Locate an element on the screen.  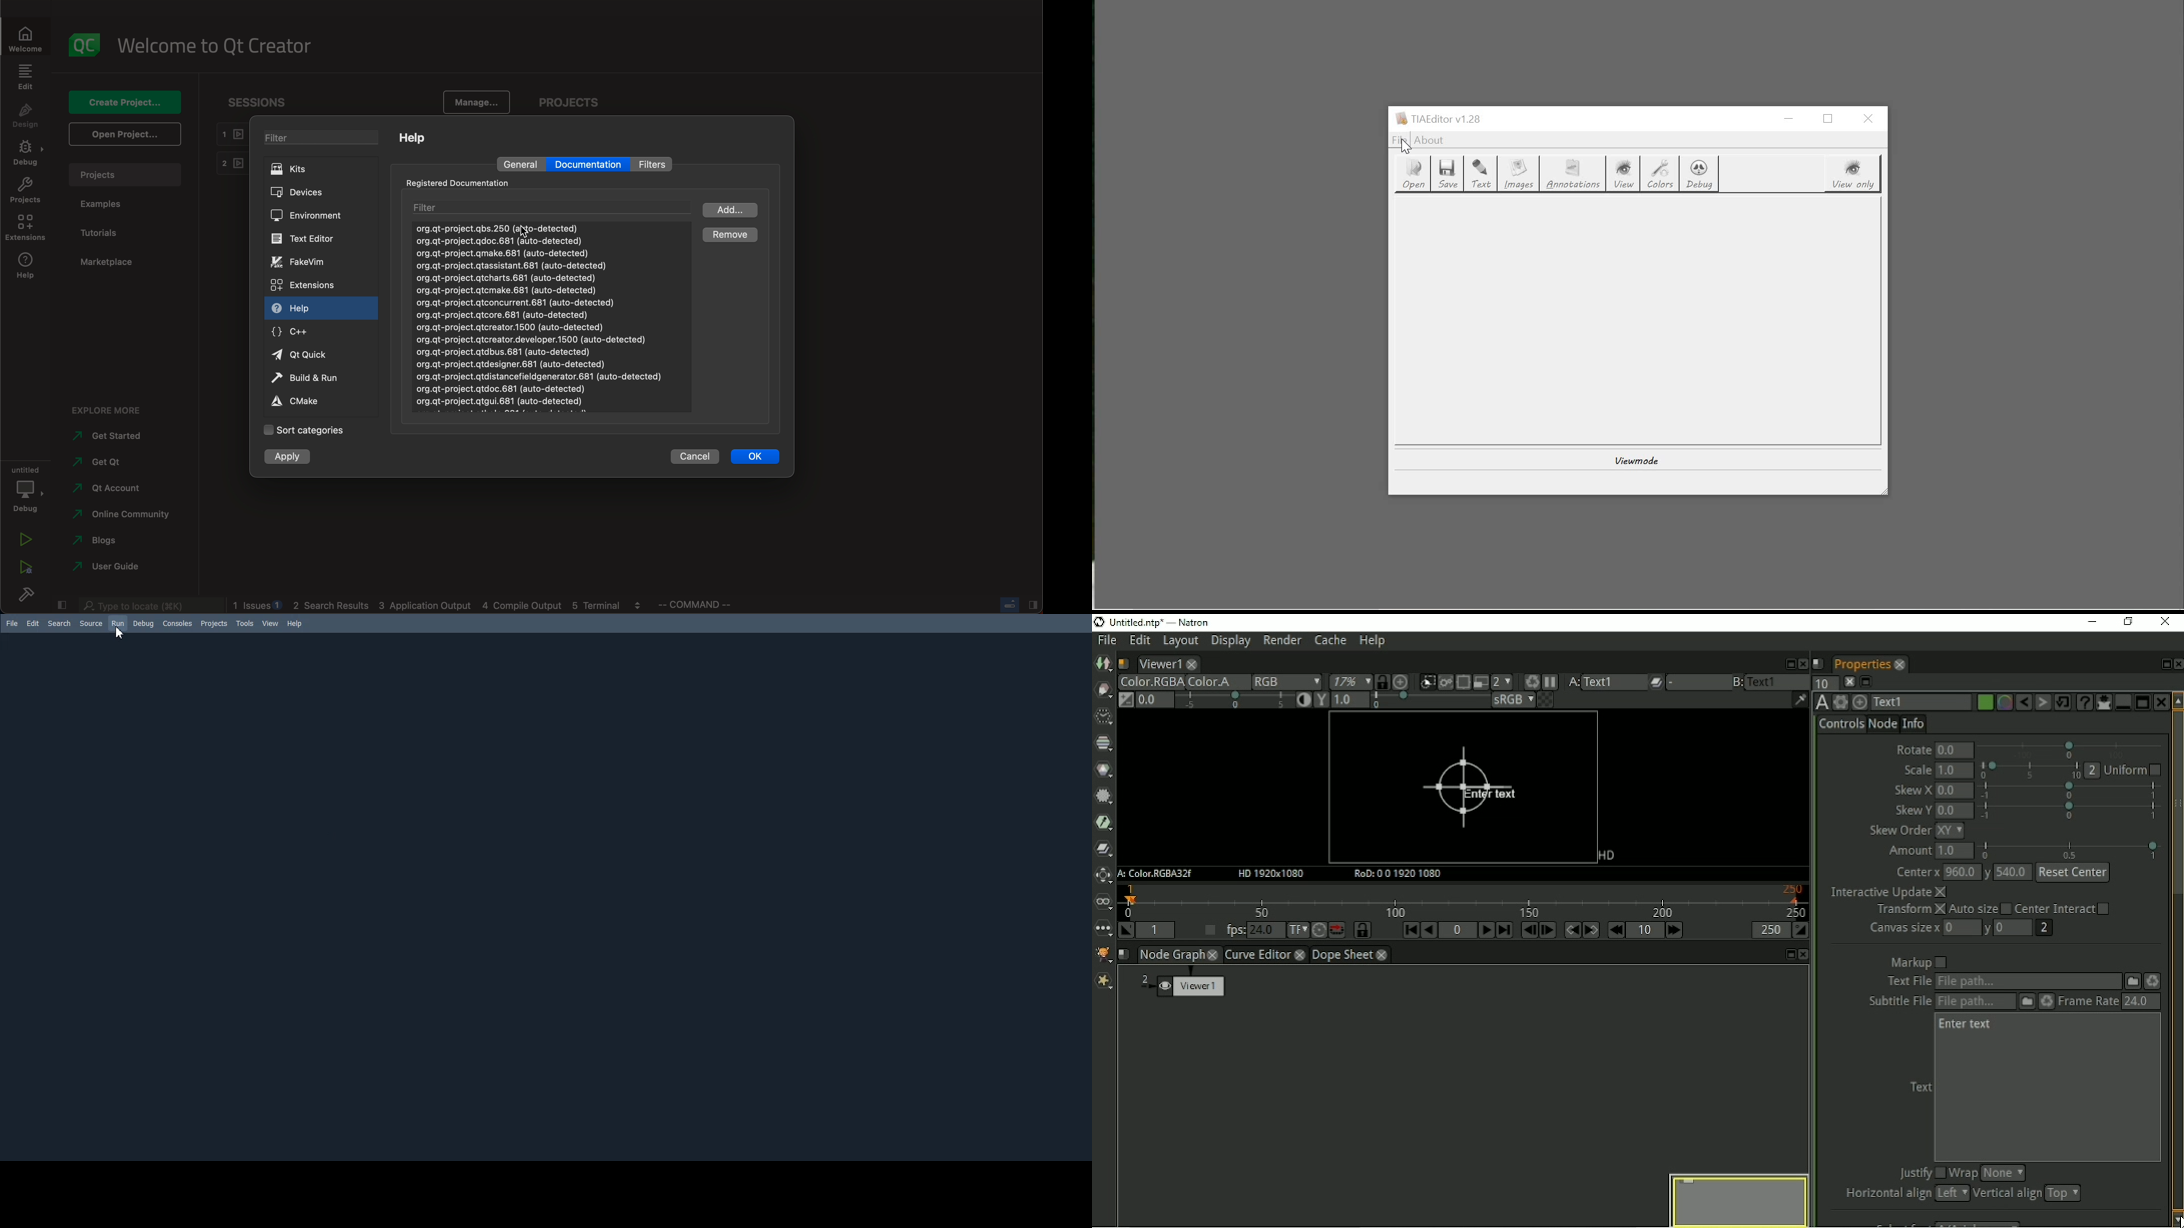
projects is located at coordinates (25, 190).